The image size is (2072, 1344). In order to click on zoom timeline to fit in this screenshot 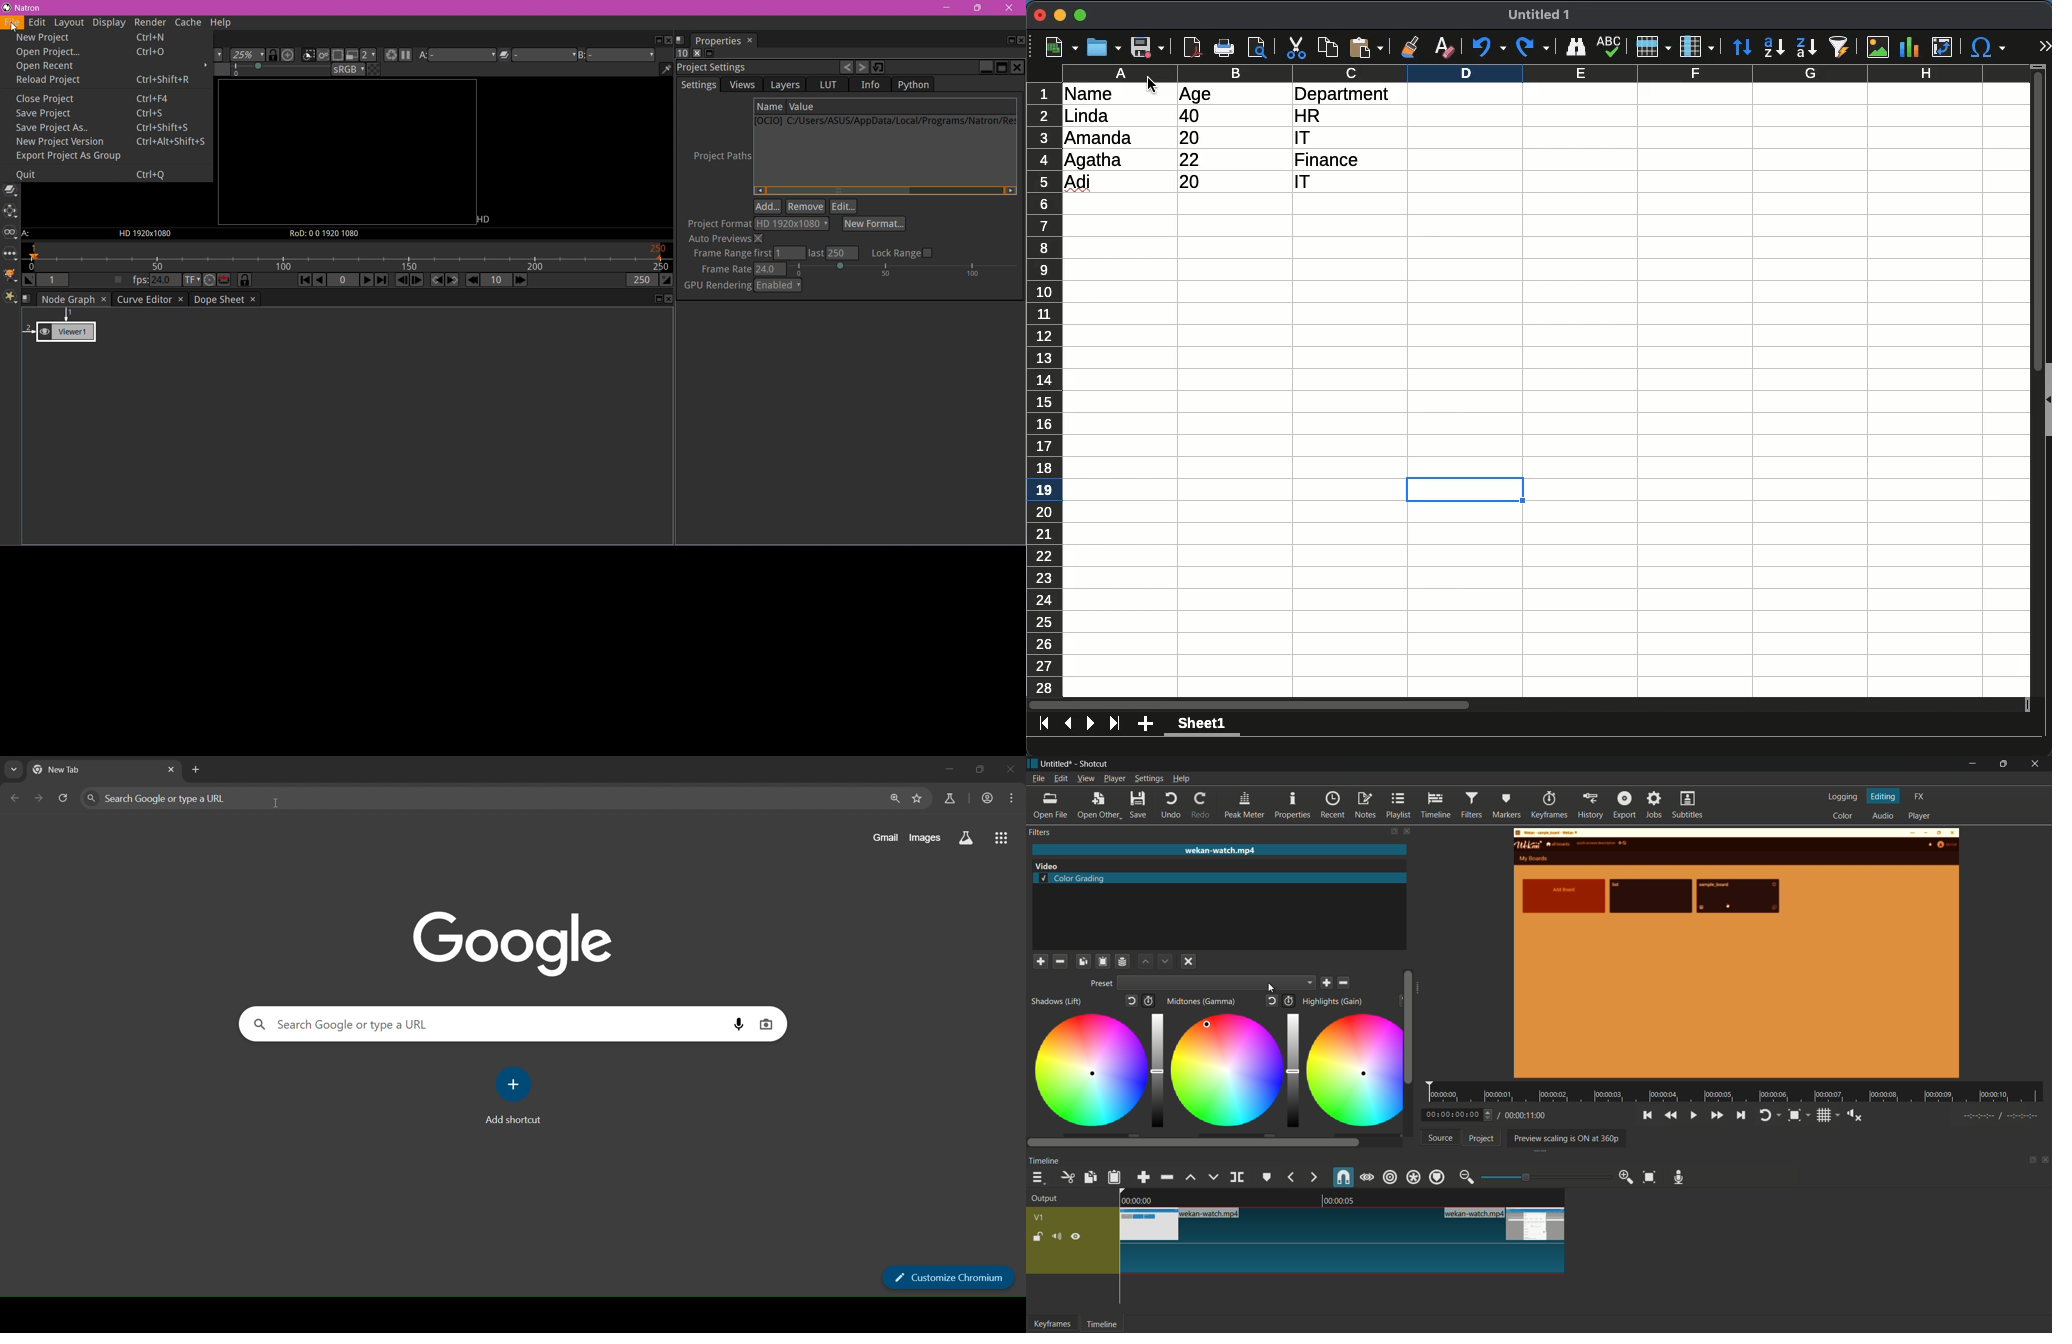, I will do `click(1650, 1177)`.